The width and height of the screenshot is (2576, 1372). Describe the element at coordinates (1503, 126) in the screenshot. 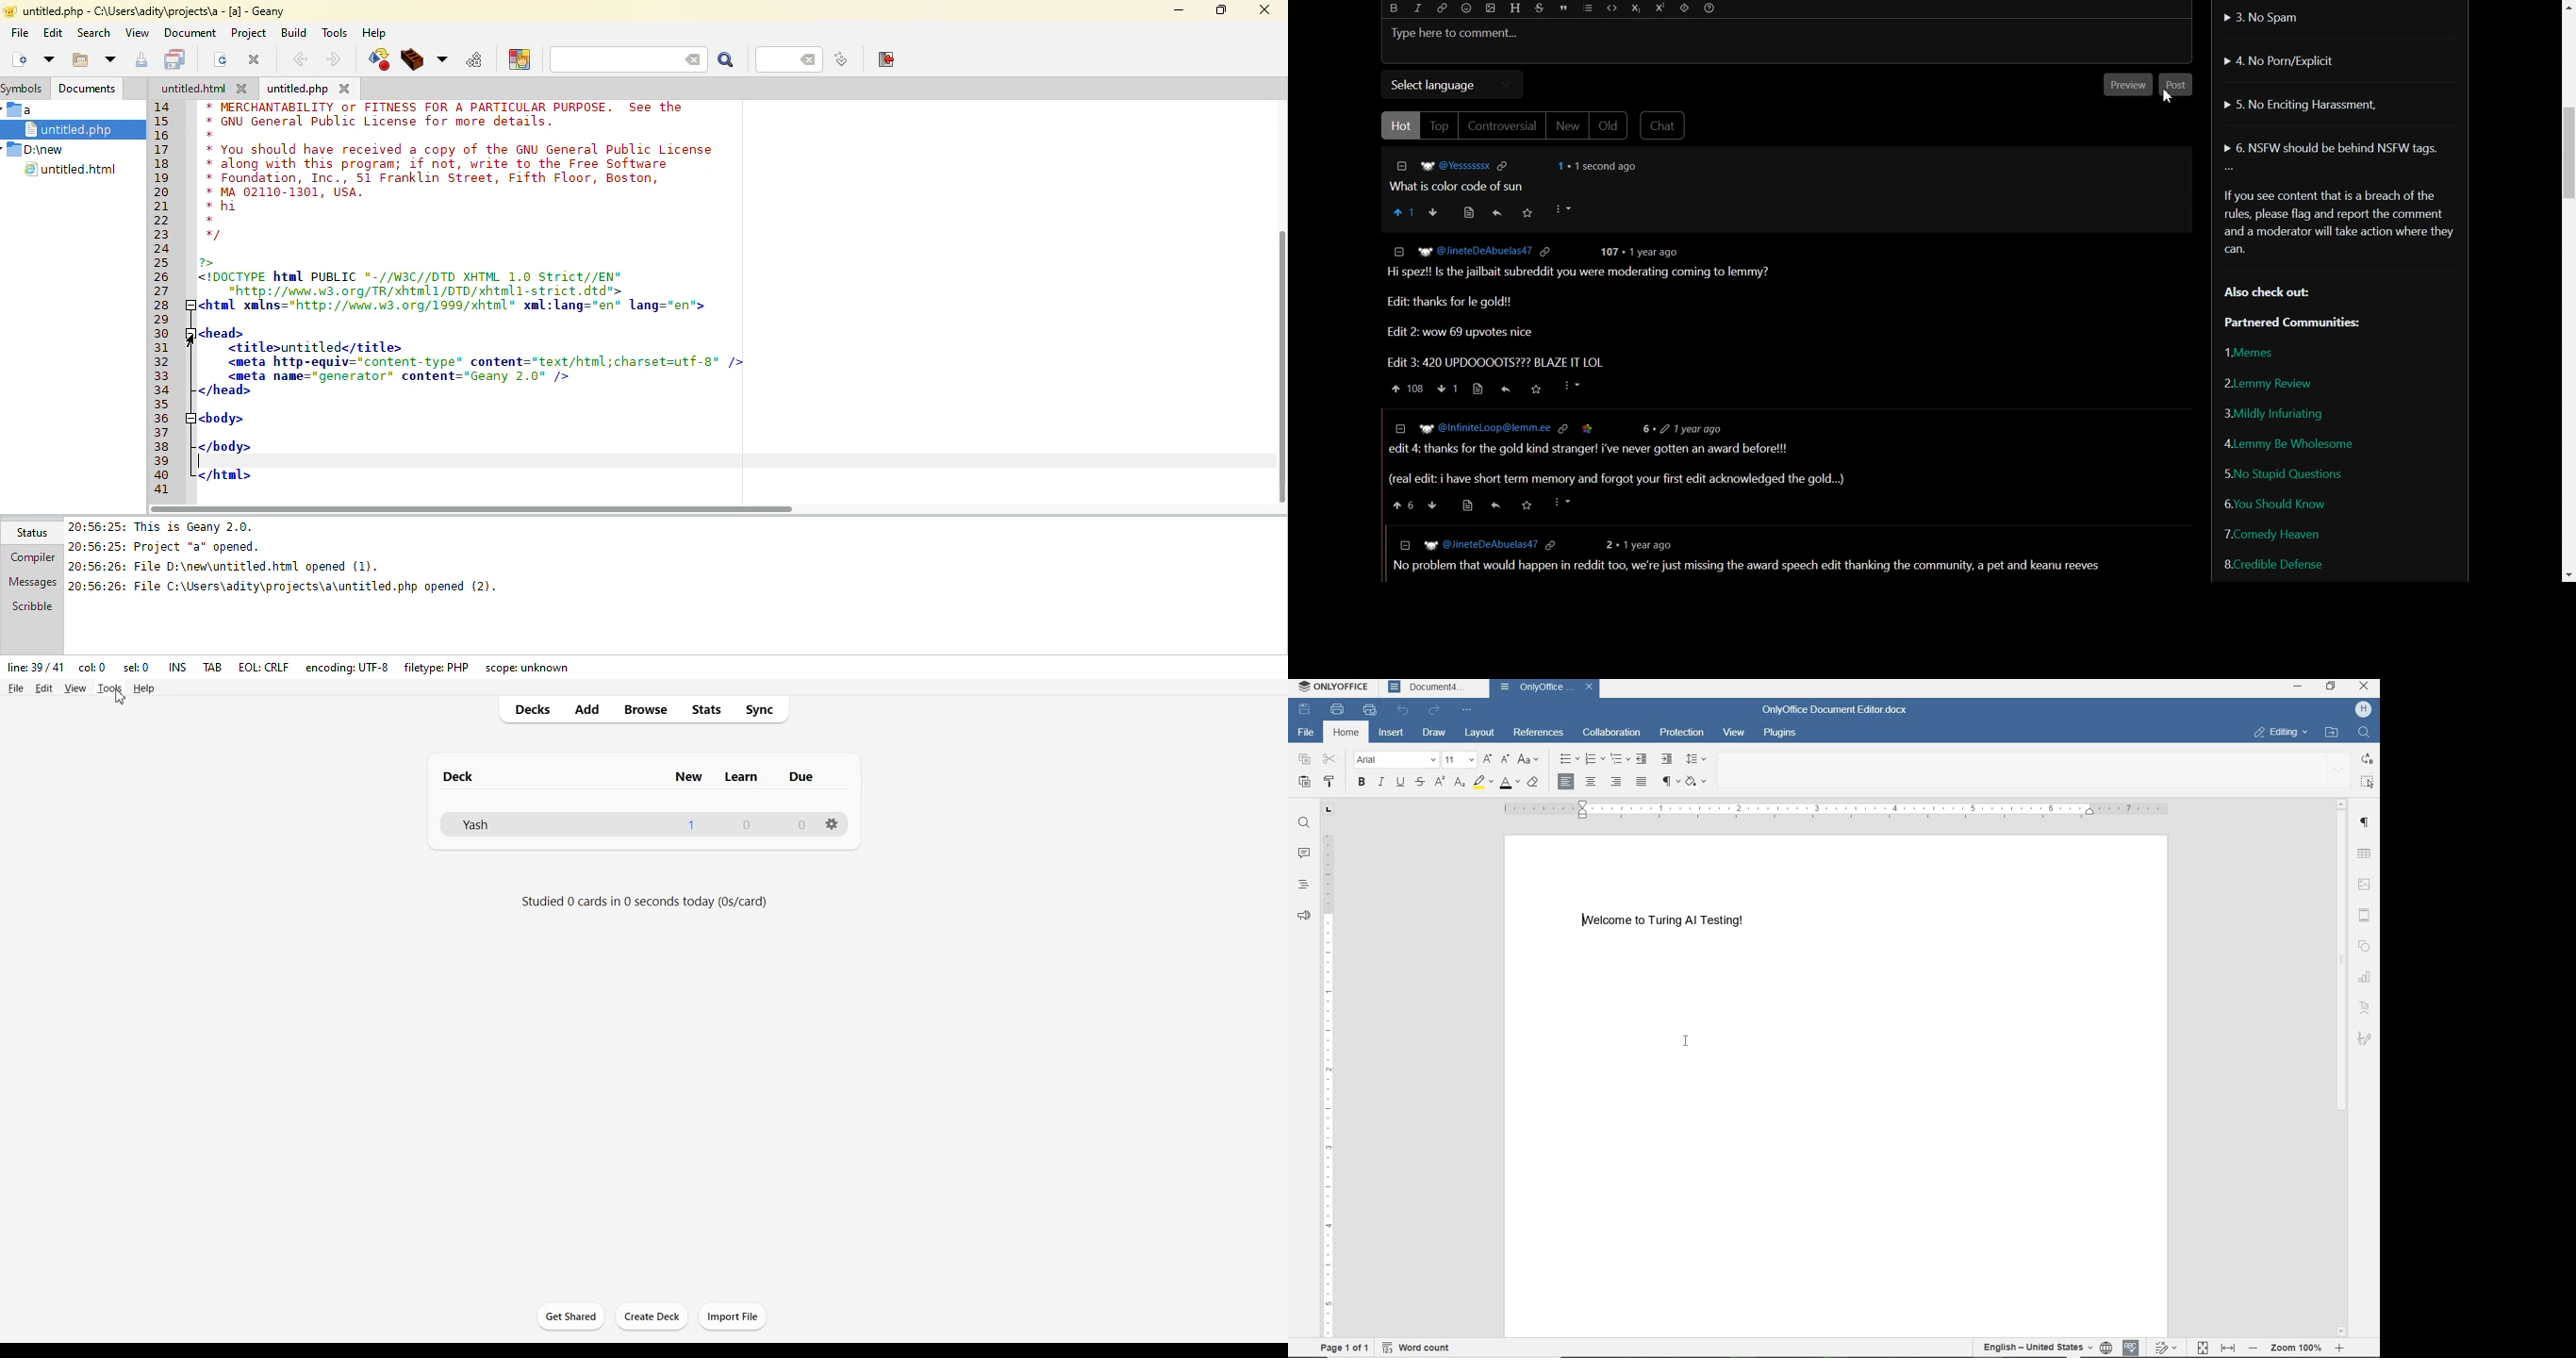

I see `Controversial` at that location.